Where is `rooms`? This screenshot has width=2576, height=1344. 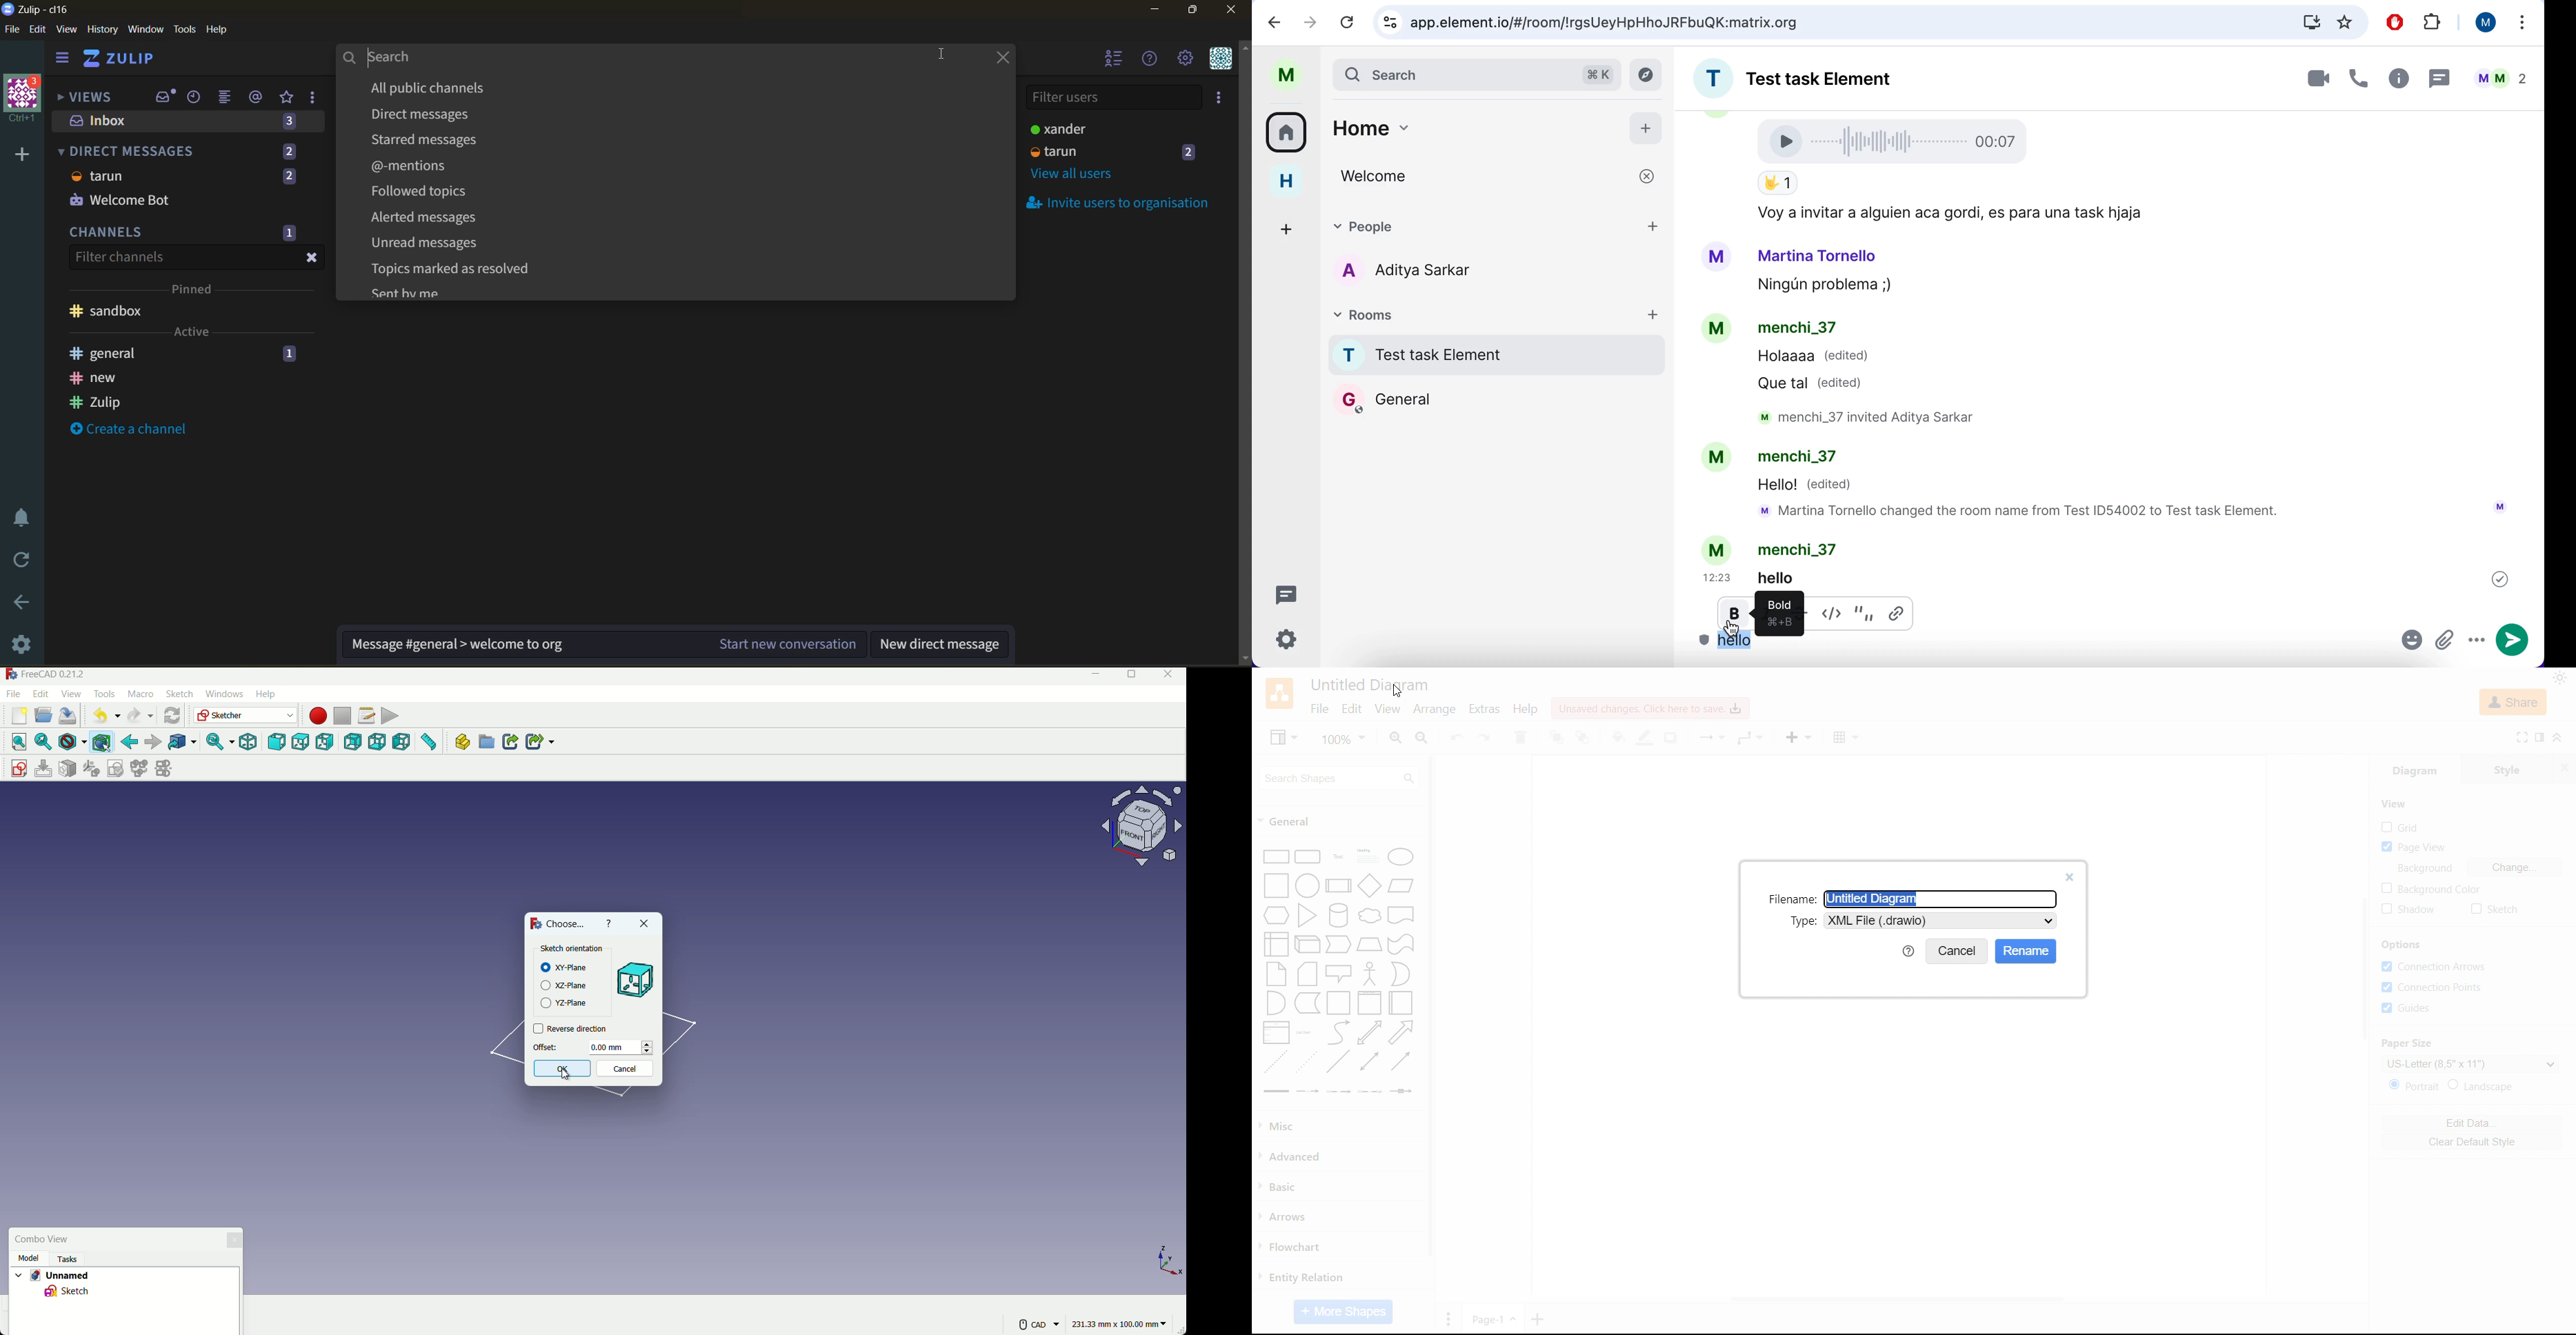
rooms is located at coordinates (1290, 131).